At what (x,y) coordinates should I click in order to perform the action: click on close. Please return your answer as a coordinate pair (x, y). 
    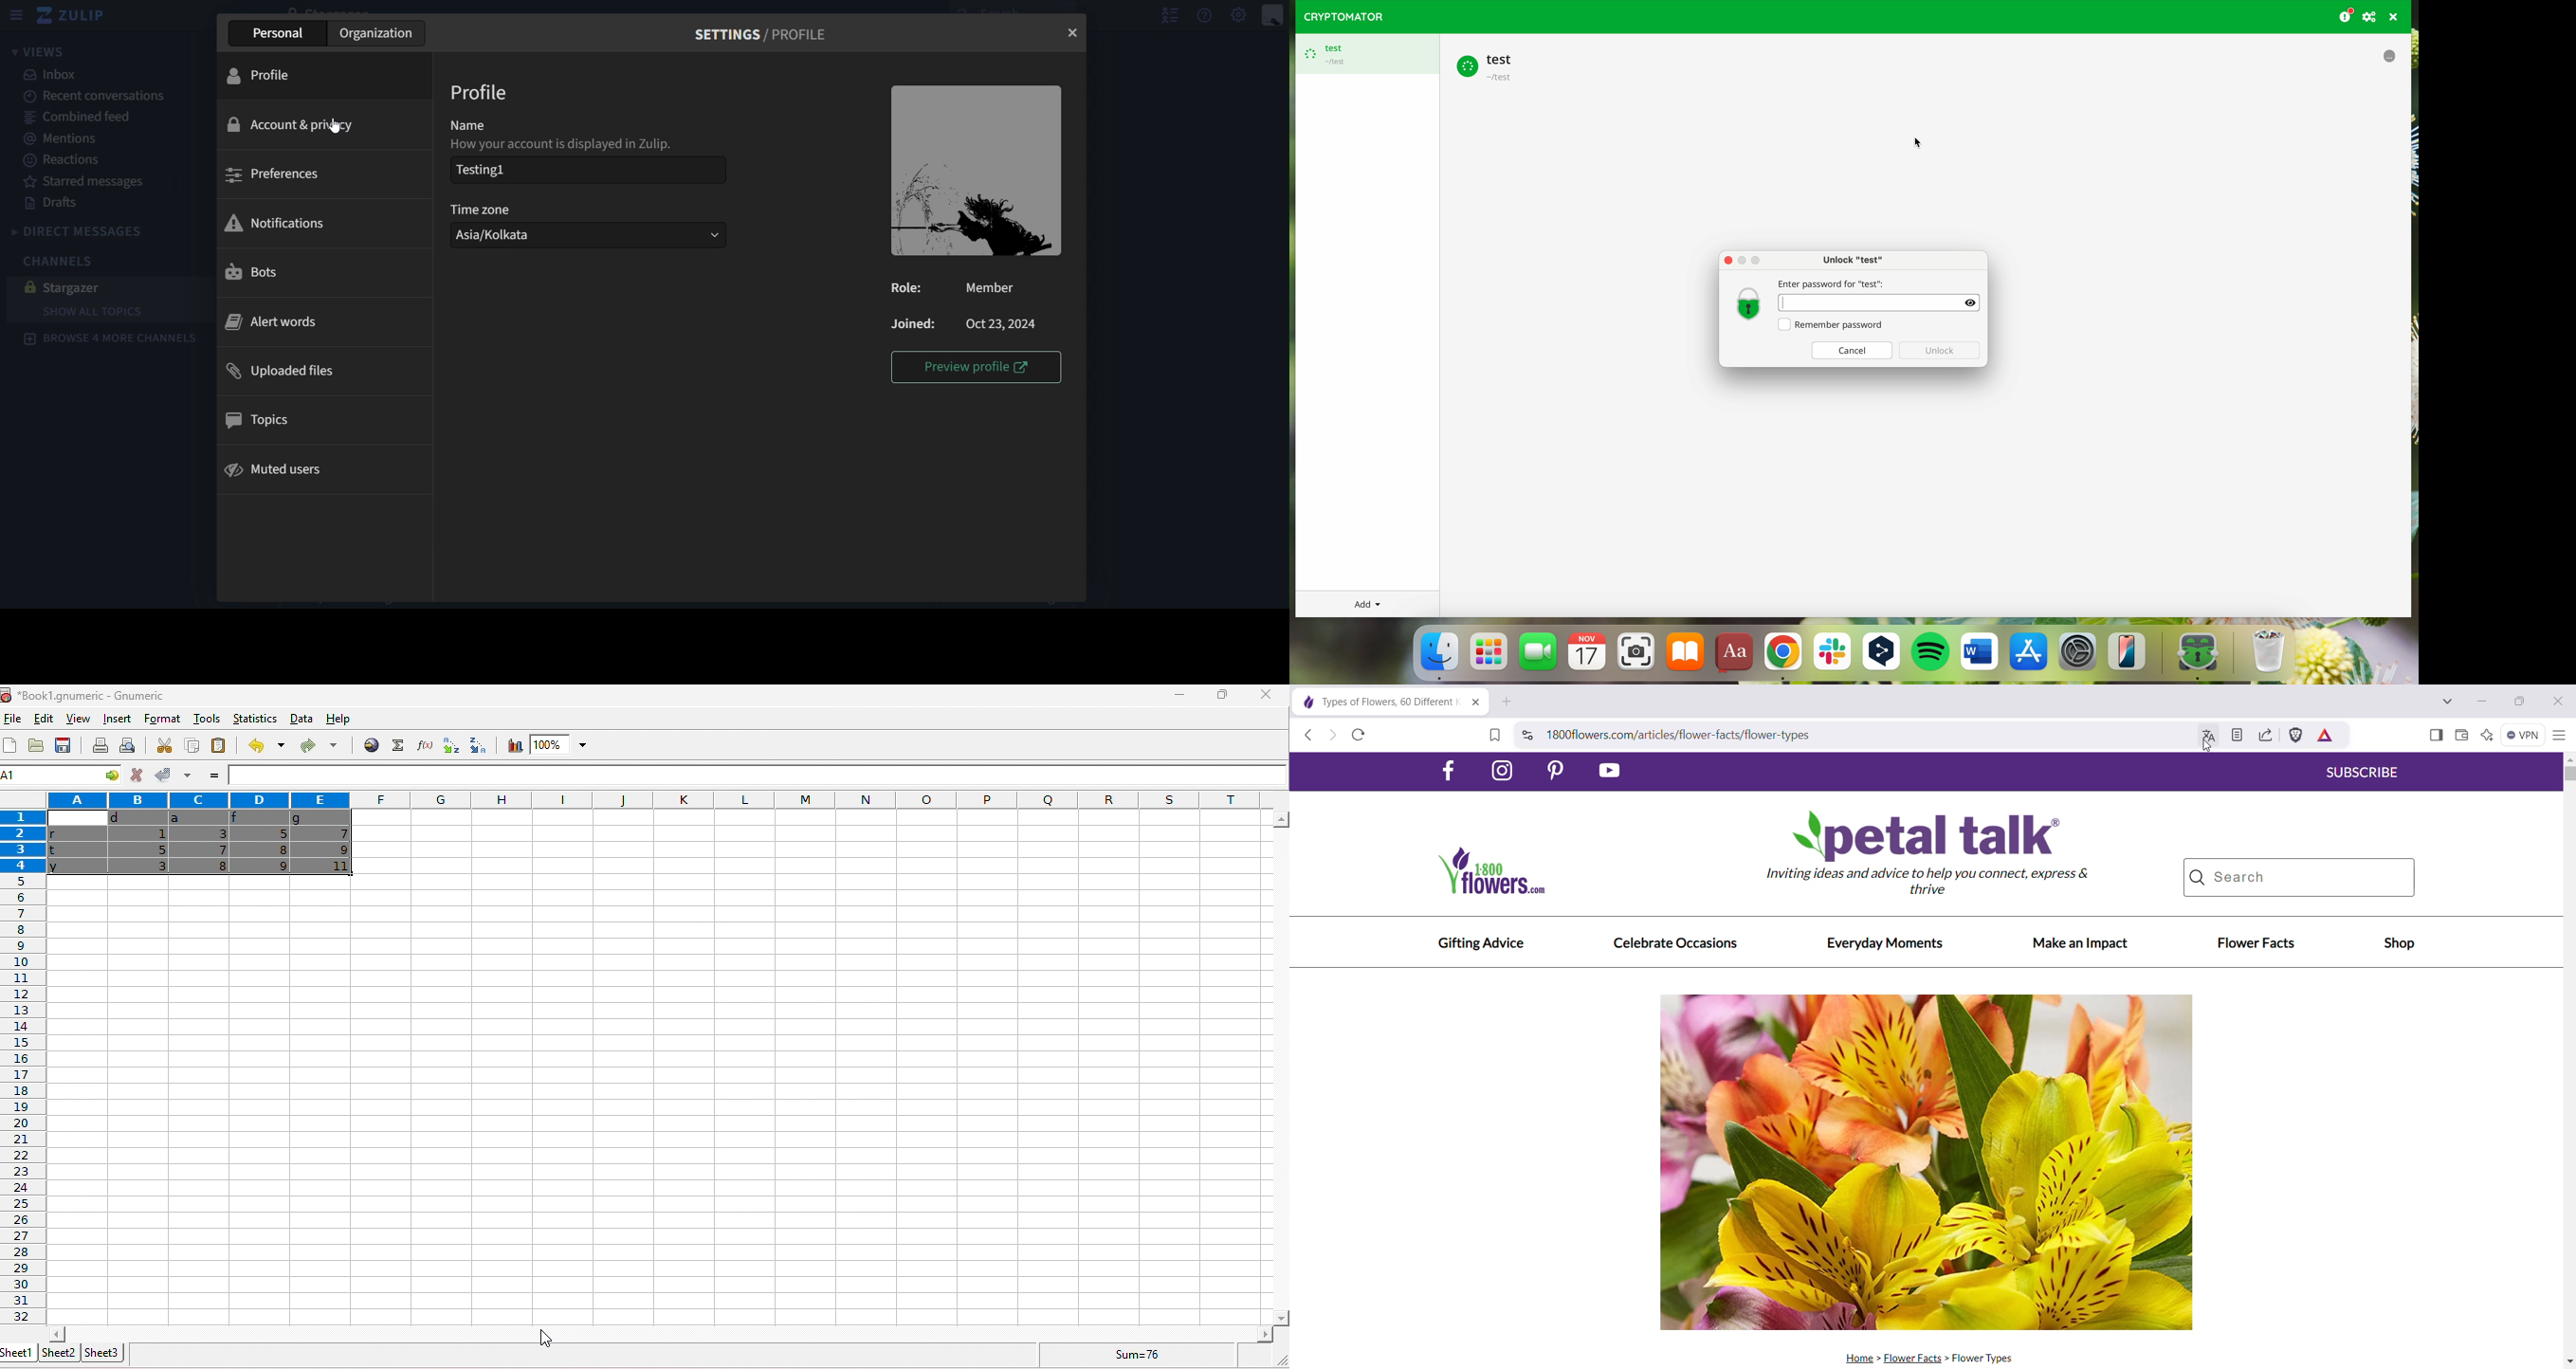
    Looking at the image, I should click on (1265, 695).